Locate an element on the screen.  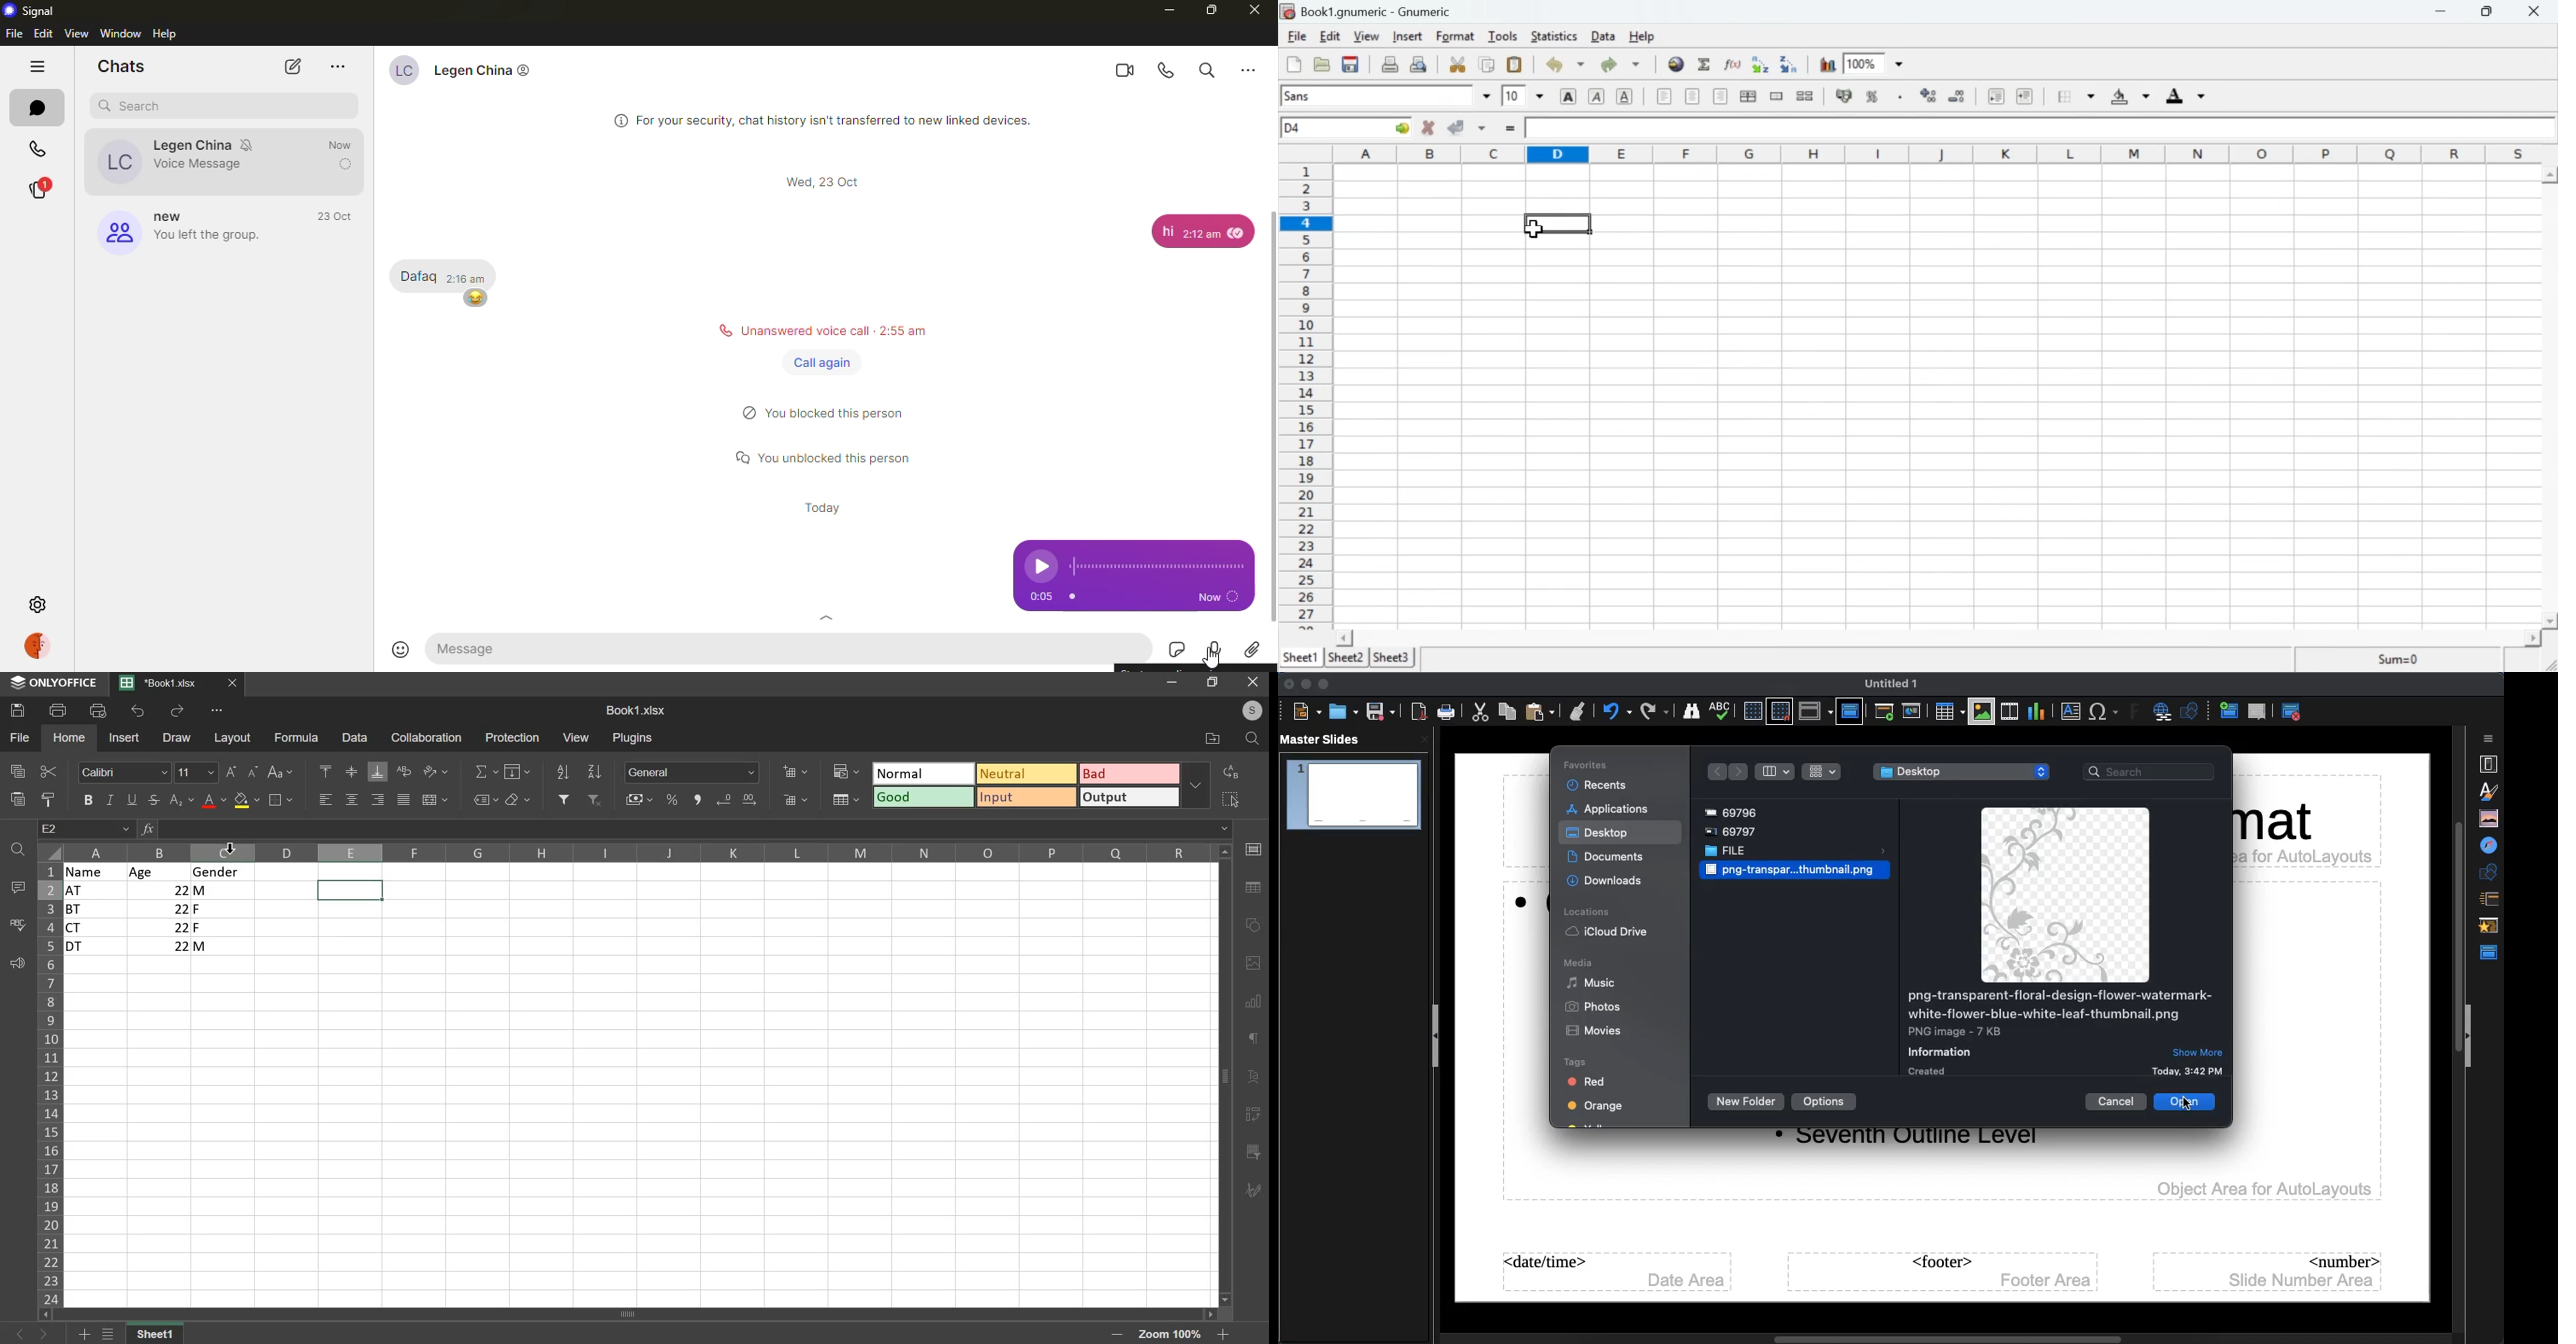
Master view close is located at coordinates (2295, 711).